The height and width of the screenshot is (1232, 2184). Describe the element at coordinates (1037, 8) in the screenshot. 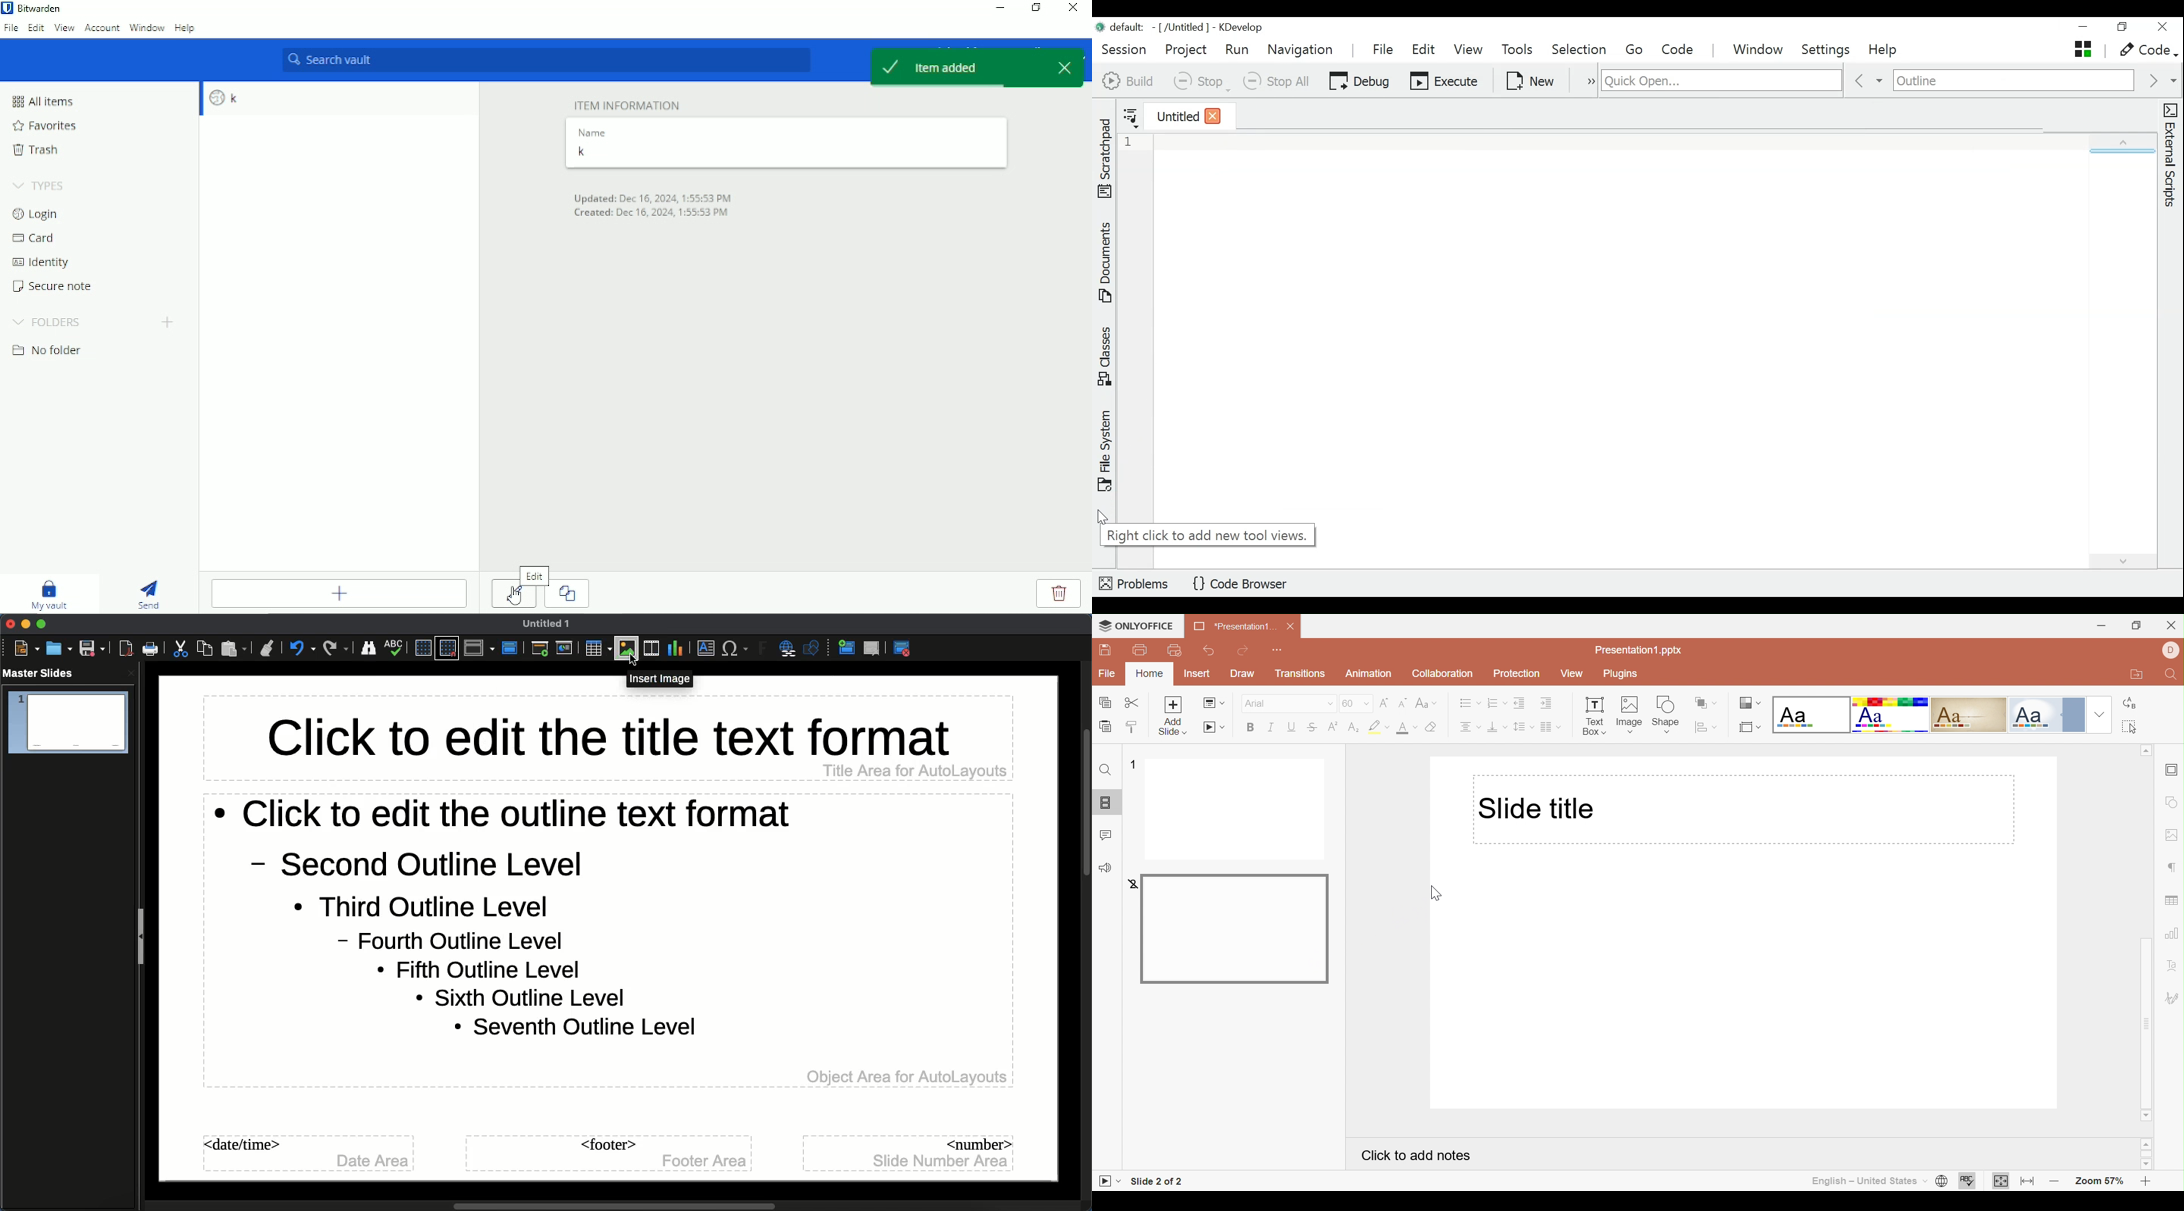

I see `Restore down` at that location.